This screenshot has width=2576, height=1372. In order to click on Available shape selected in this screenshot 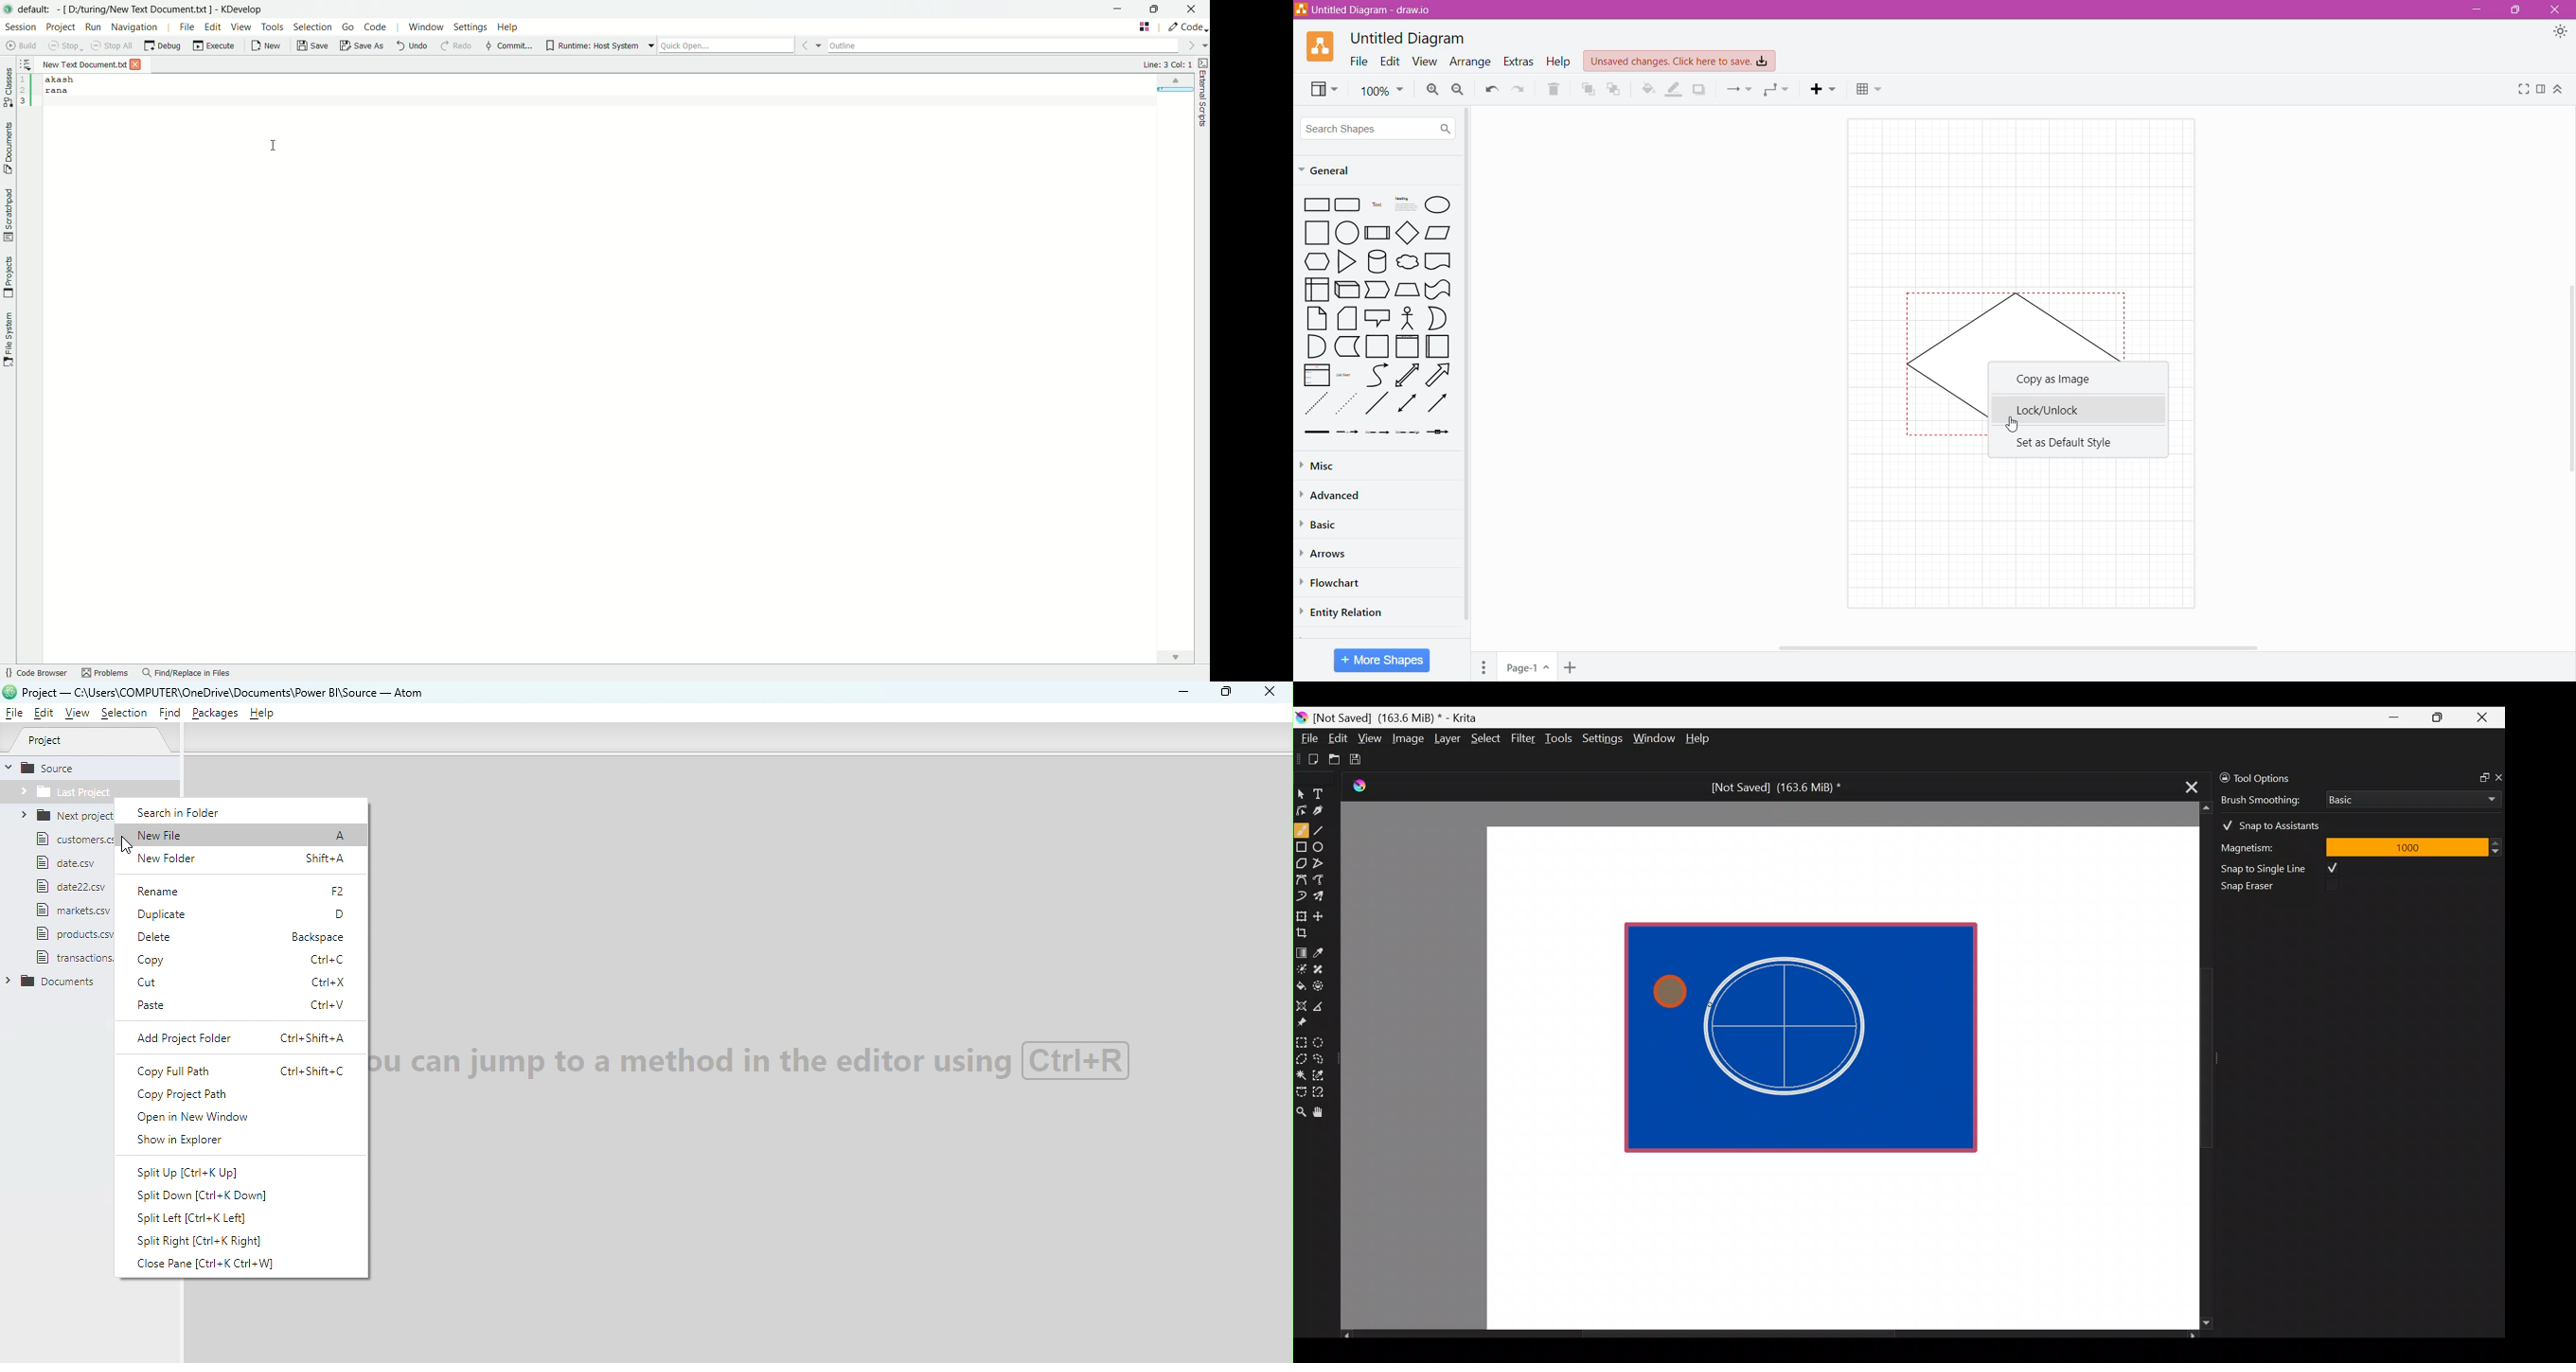, I will do `click(2013, 322)`.